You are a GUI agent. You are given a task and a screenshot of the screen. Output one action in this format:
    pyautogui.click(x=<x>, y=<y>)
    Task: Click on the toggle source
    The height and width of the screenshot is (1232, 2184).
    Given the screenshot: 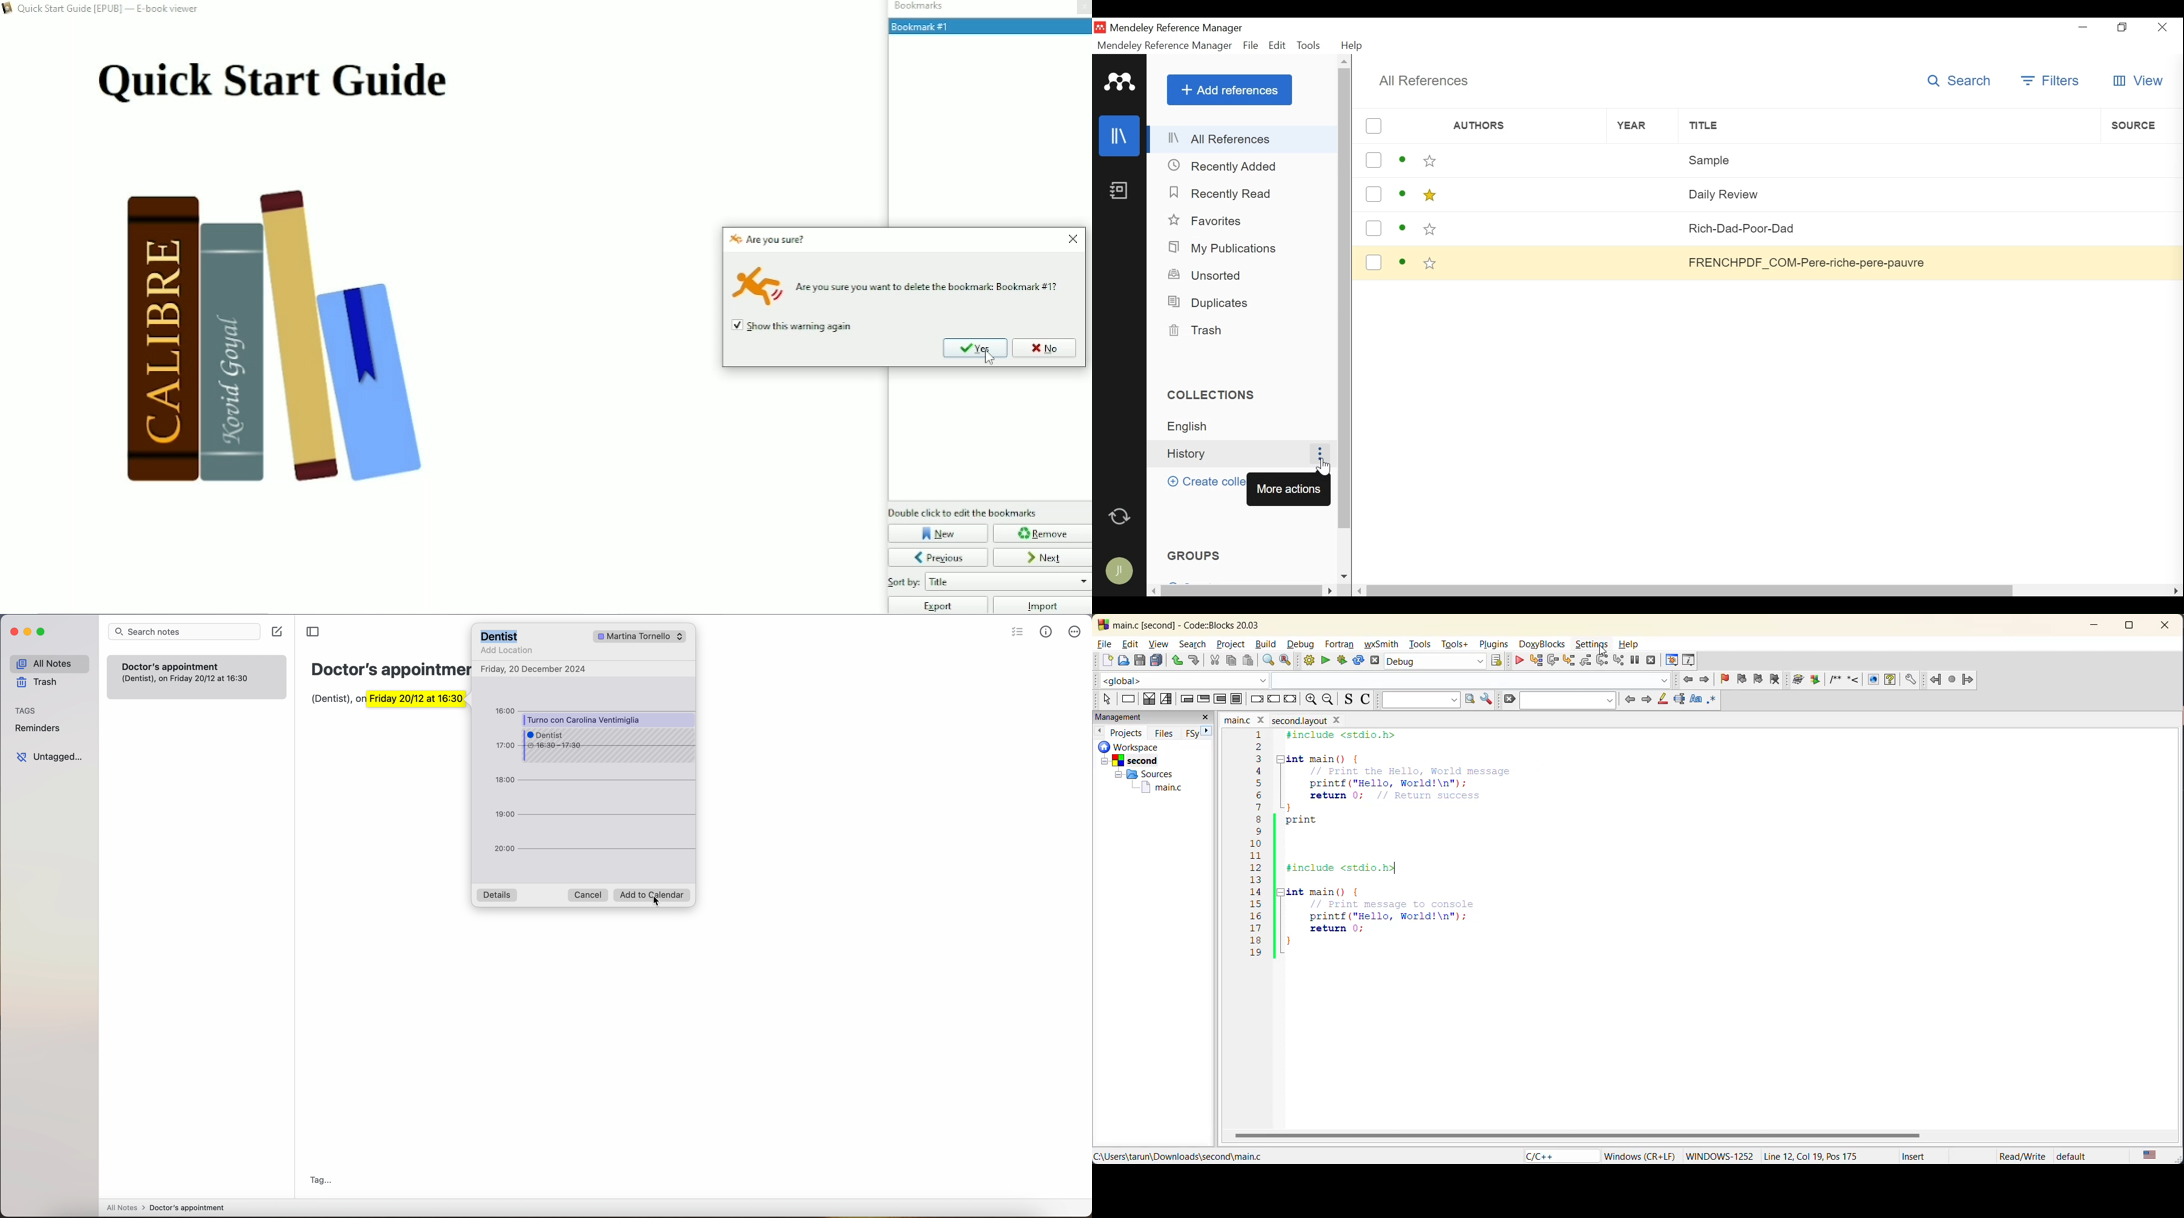 What is the action you would take?
    pyautogui.click(x=1348, y=699)
    